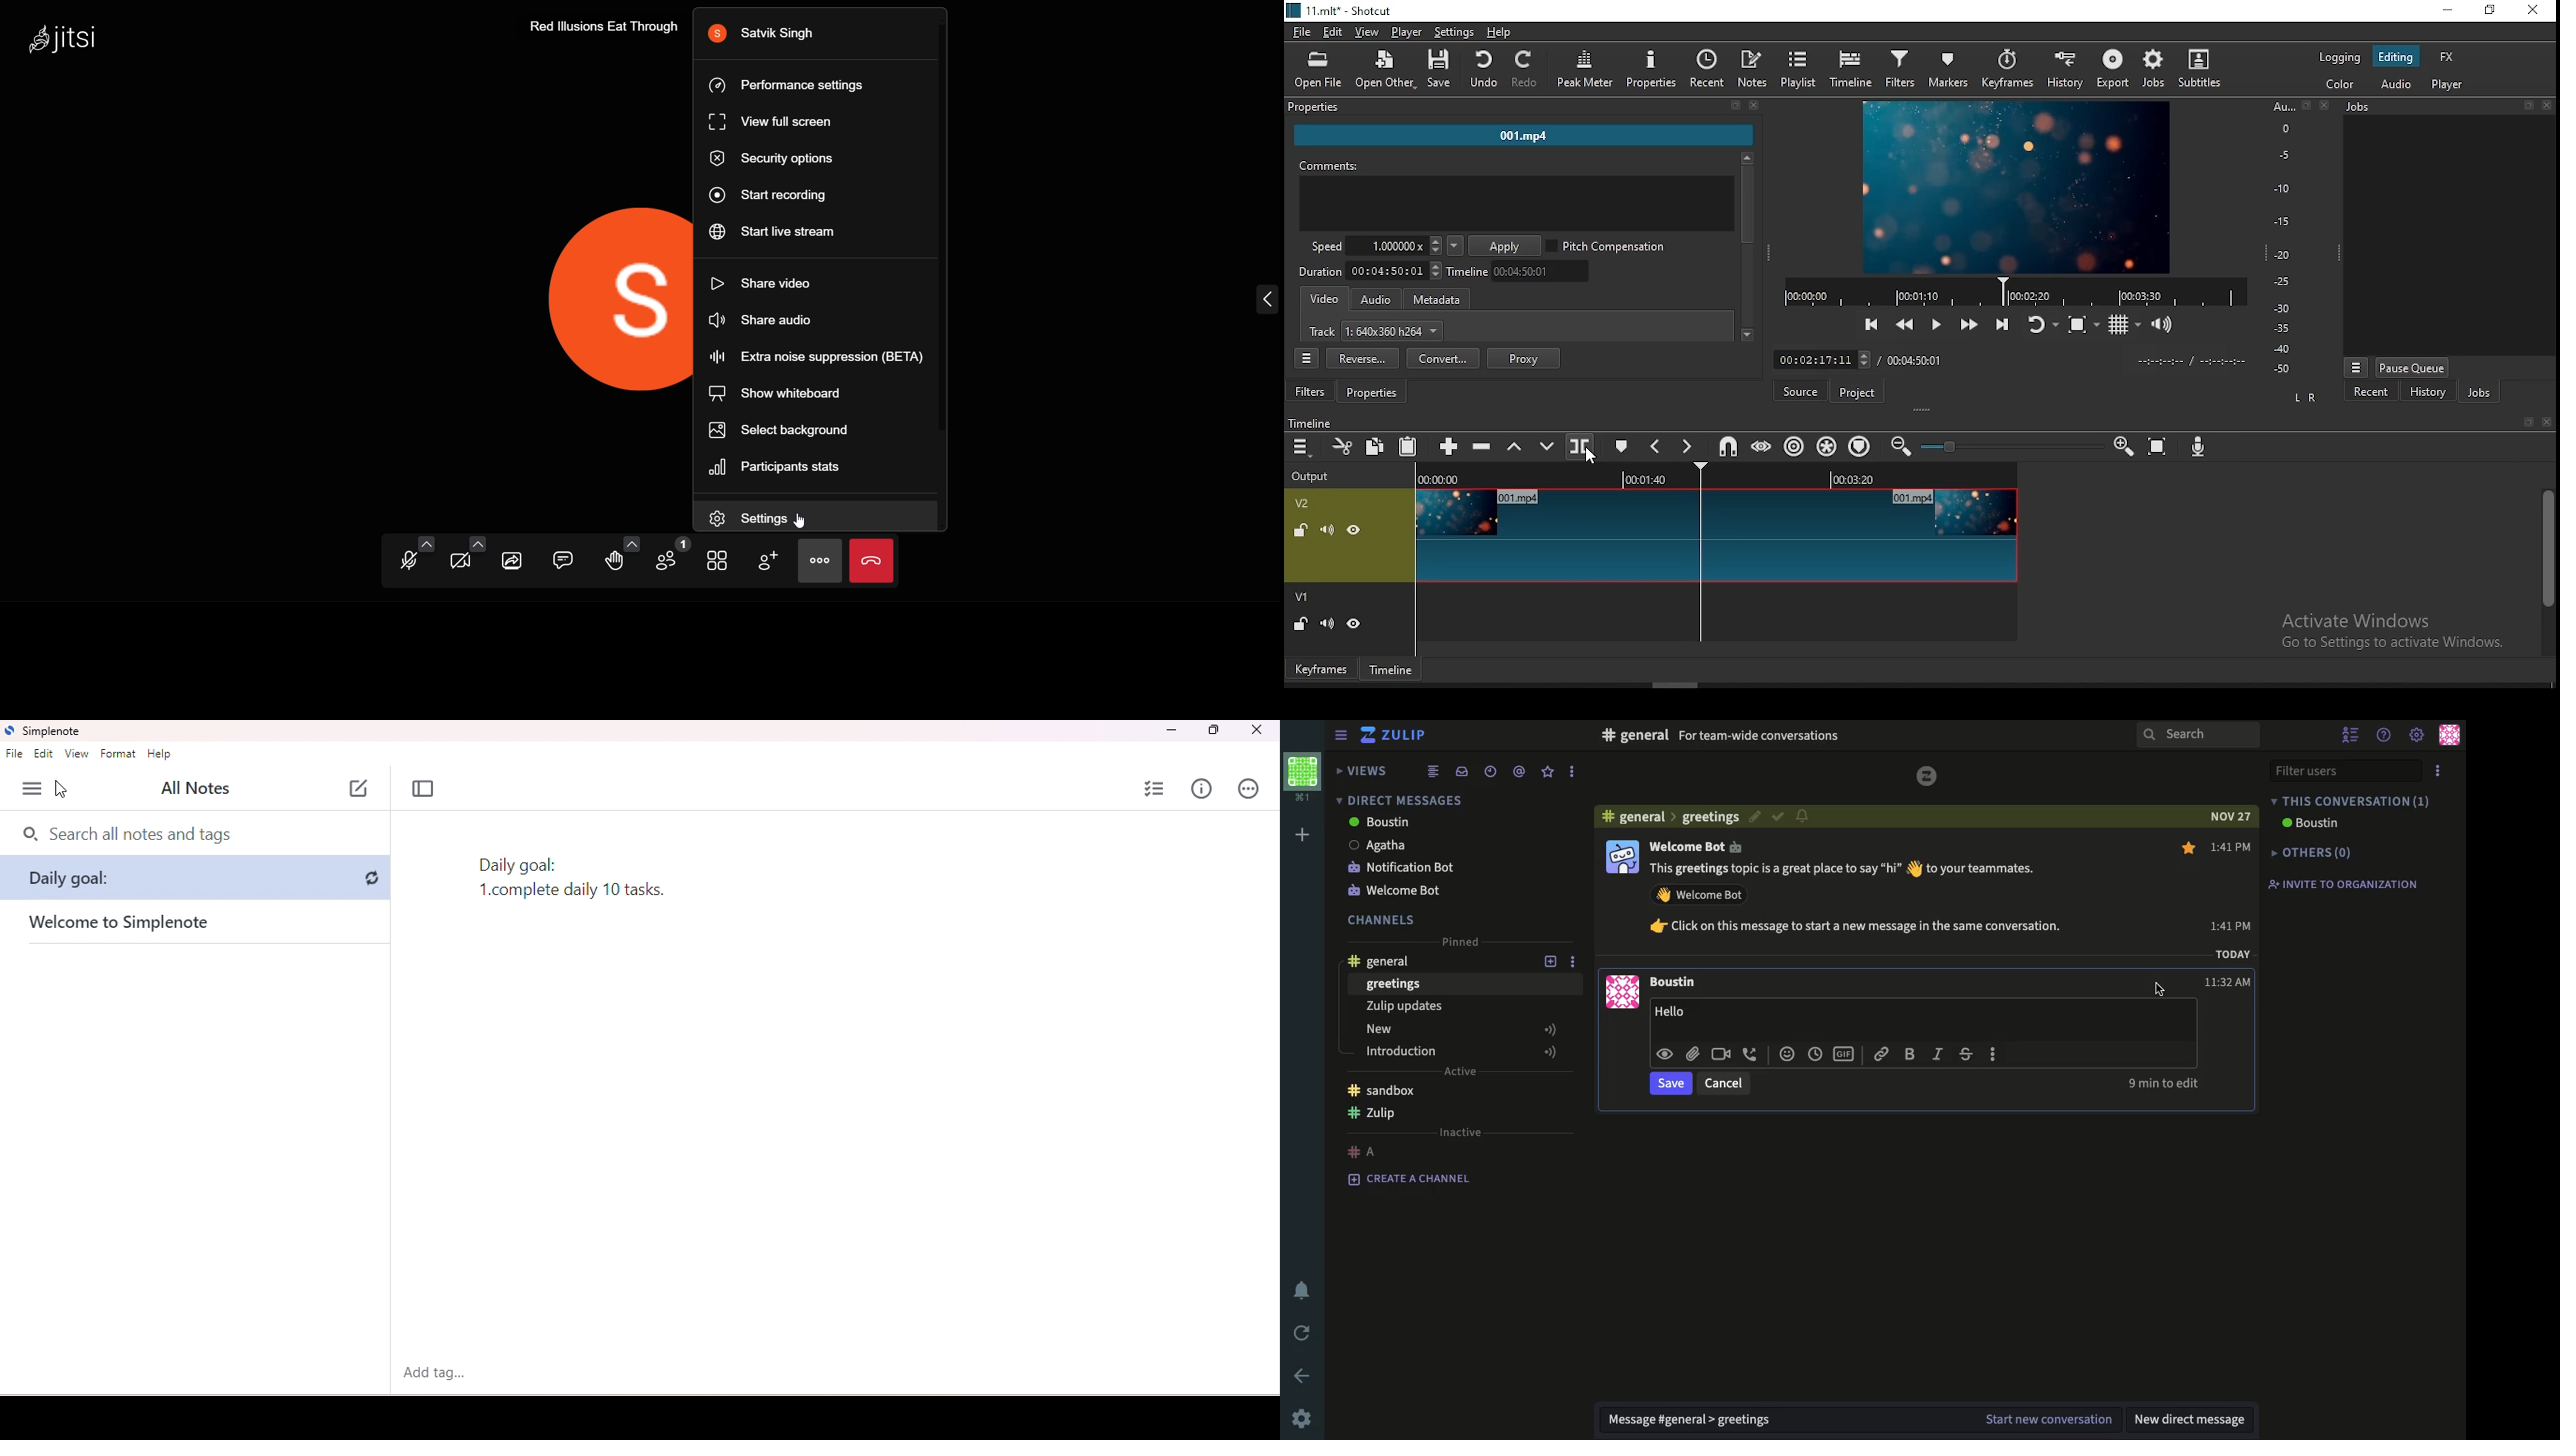 The image size is (2576, 1456). I want to click on NOV 23, so click(2228, 814).